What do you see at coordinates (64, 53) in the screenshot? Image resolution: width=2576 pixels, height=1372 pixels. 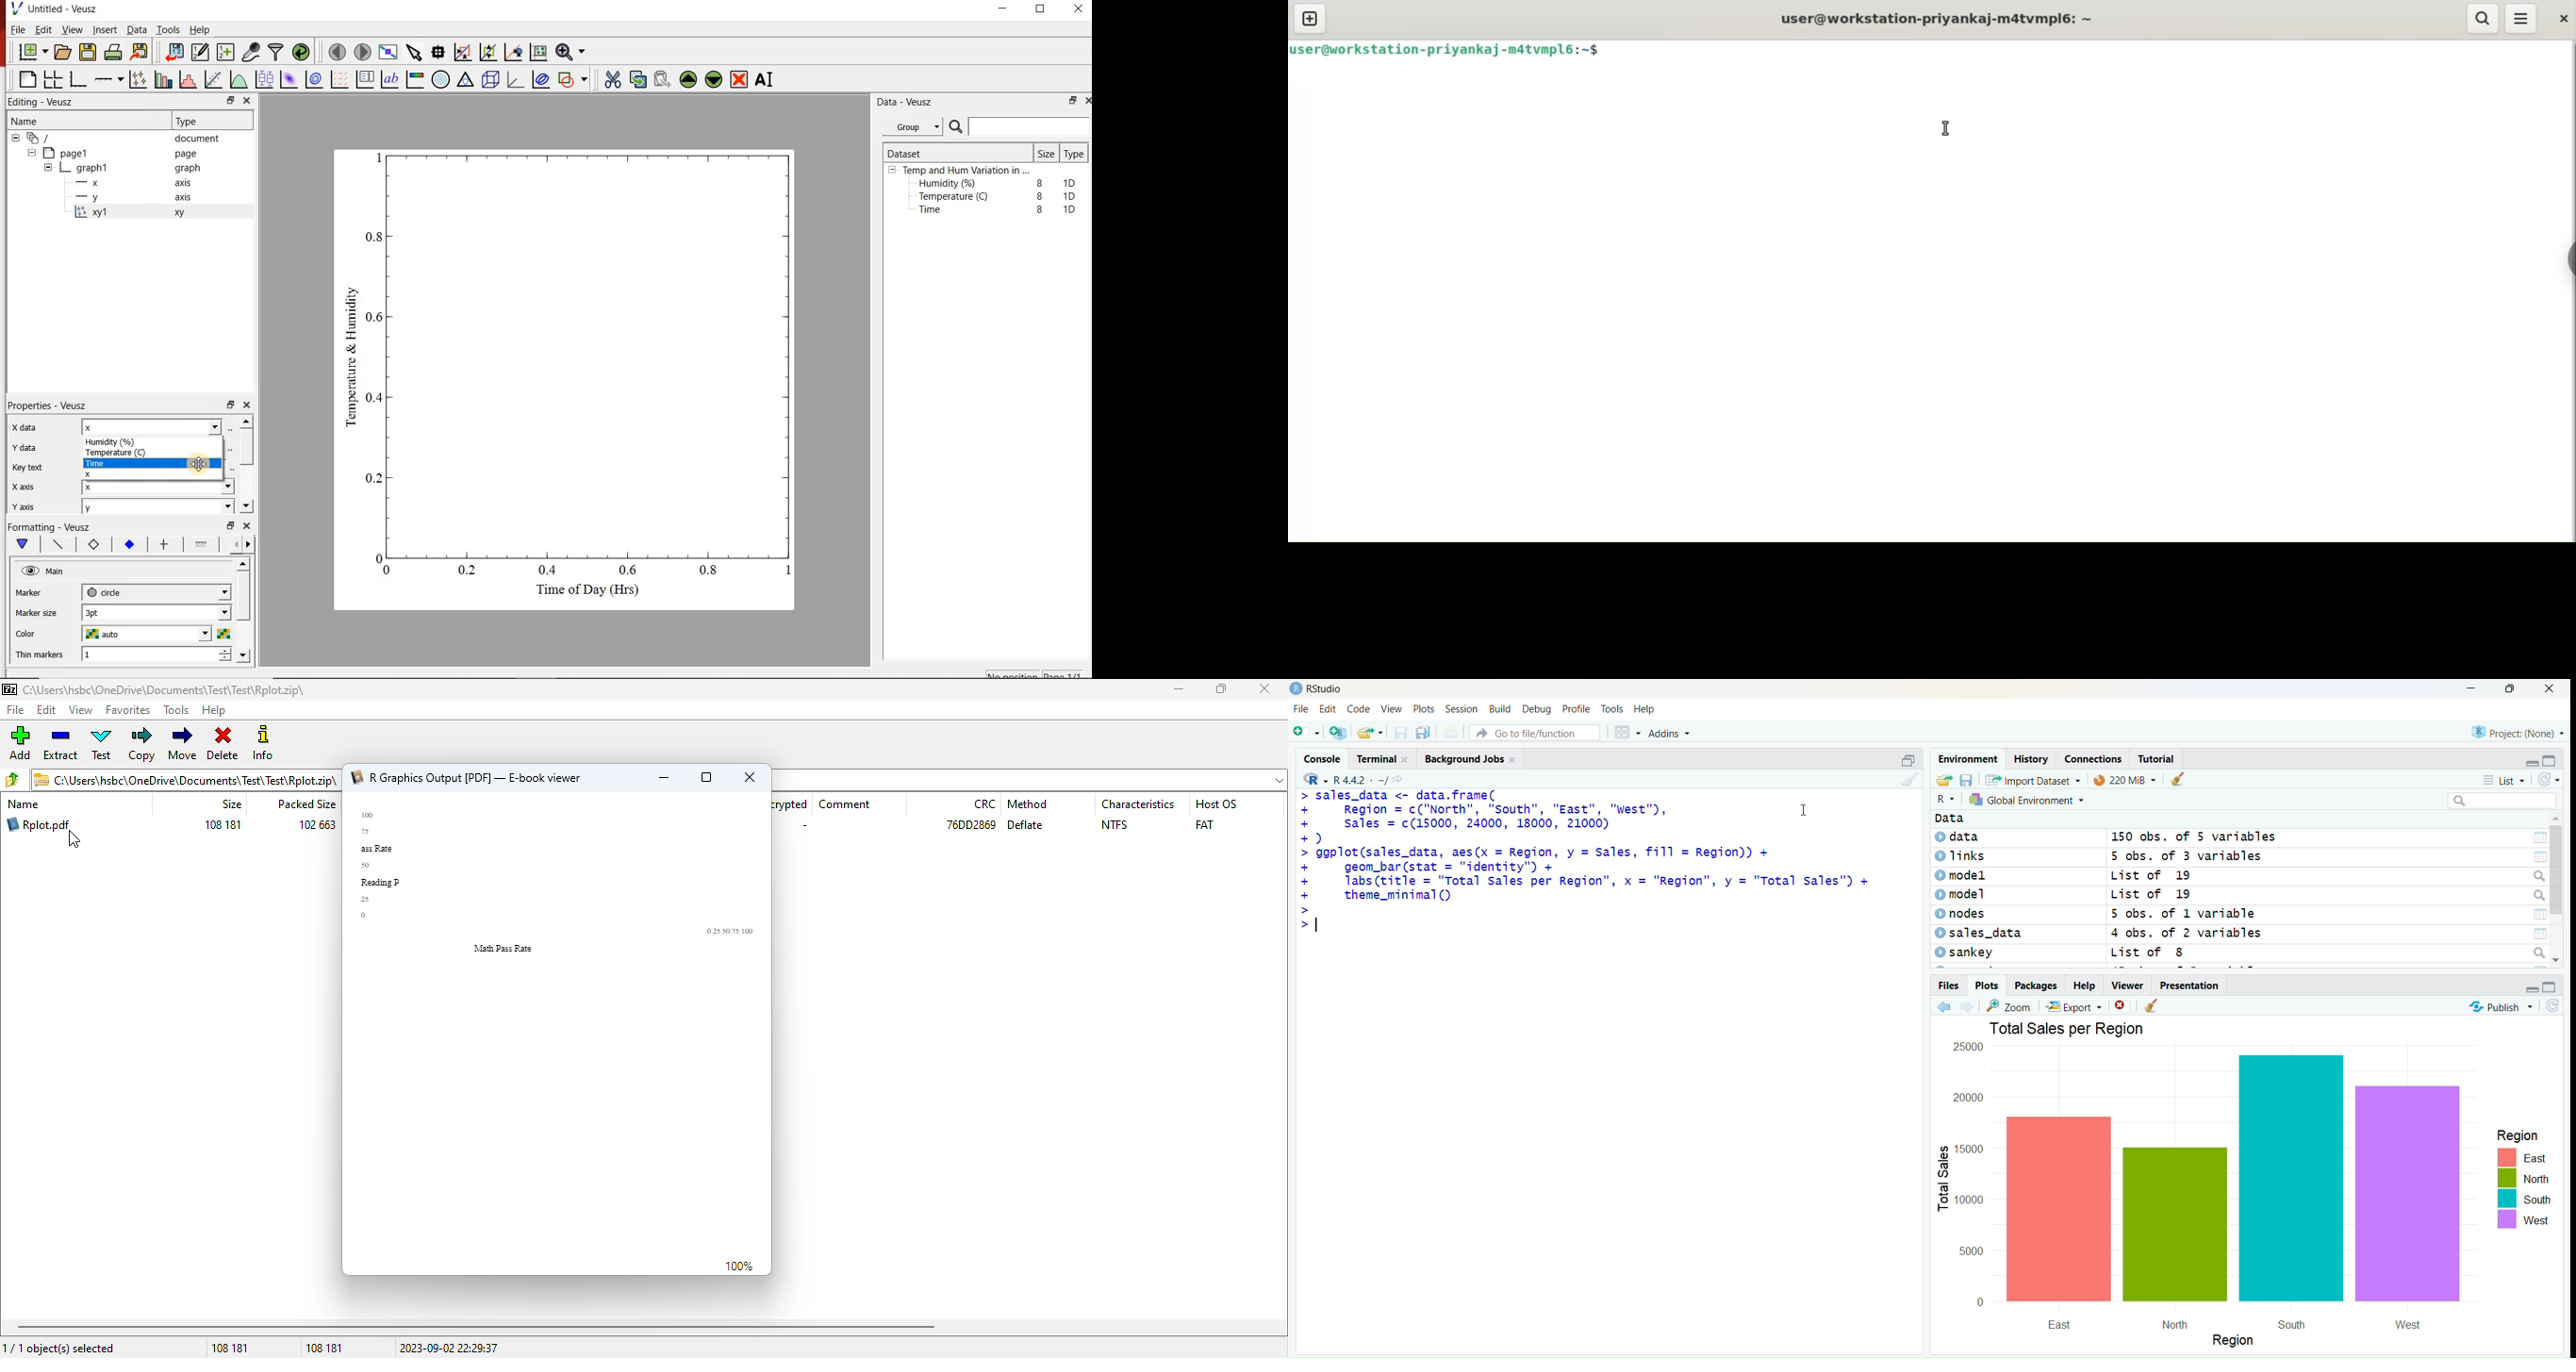 I see `open a document` at bounding box center [64, 53].